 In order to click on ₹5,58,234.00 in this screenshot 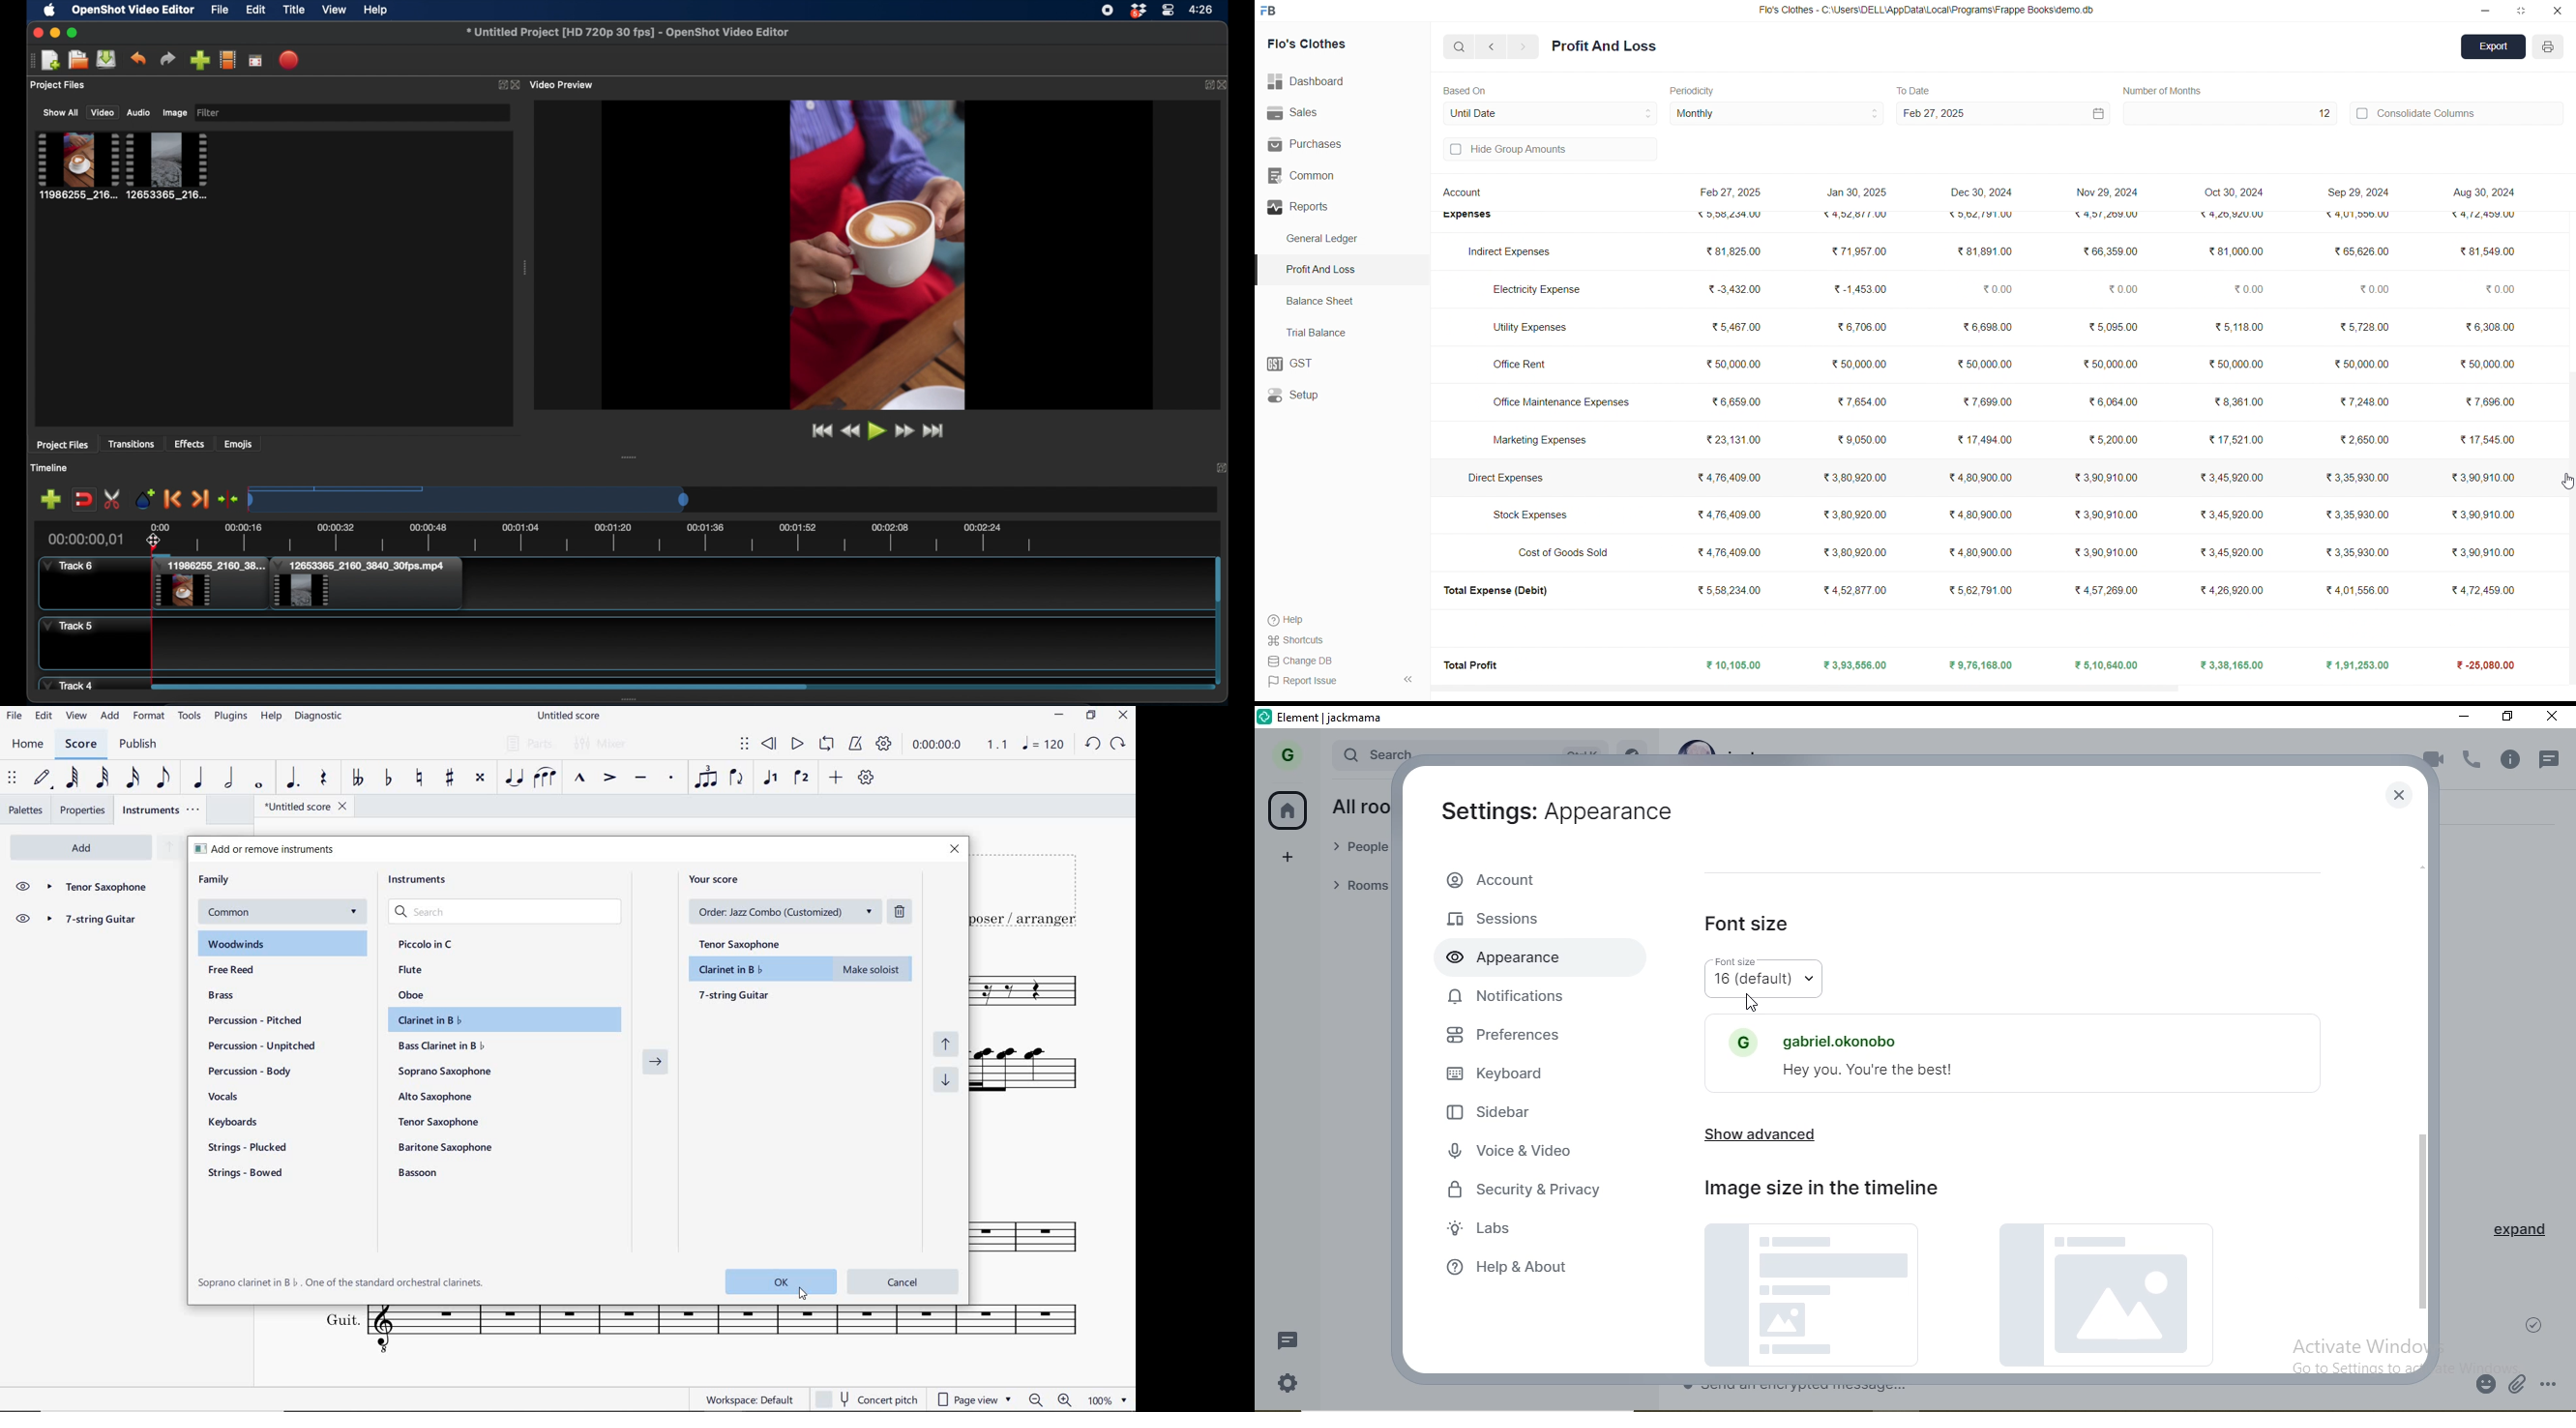, I will do `click(1734, 215)`.